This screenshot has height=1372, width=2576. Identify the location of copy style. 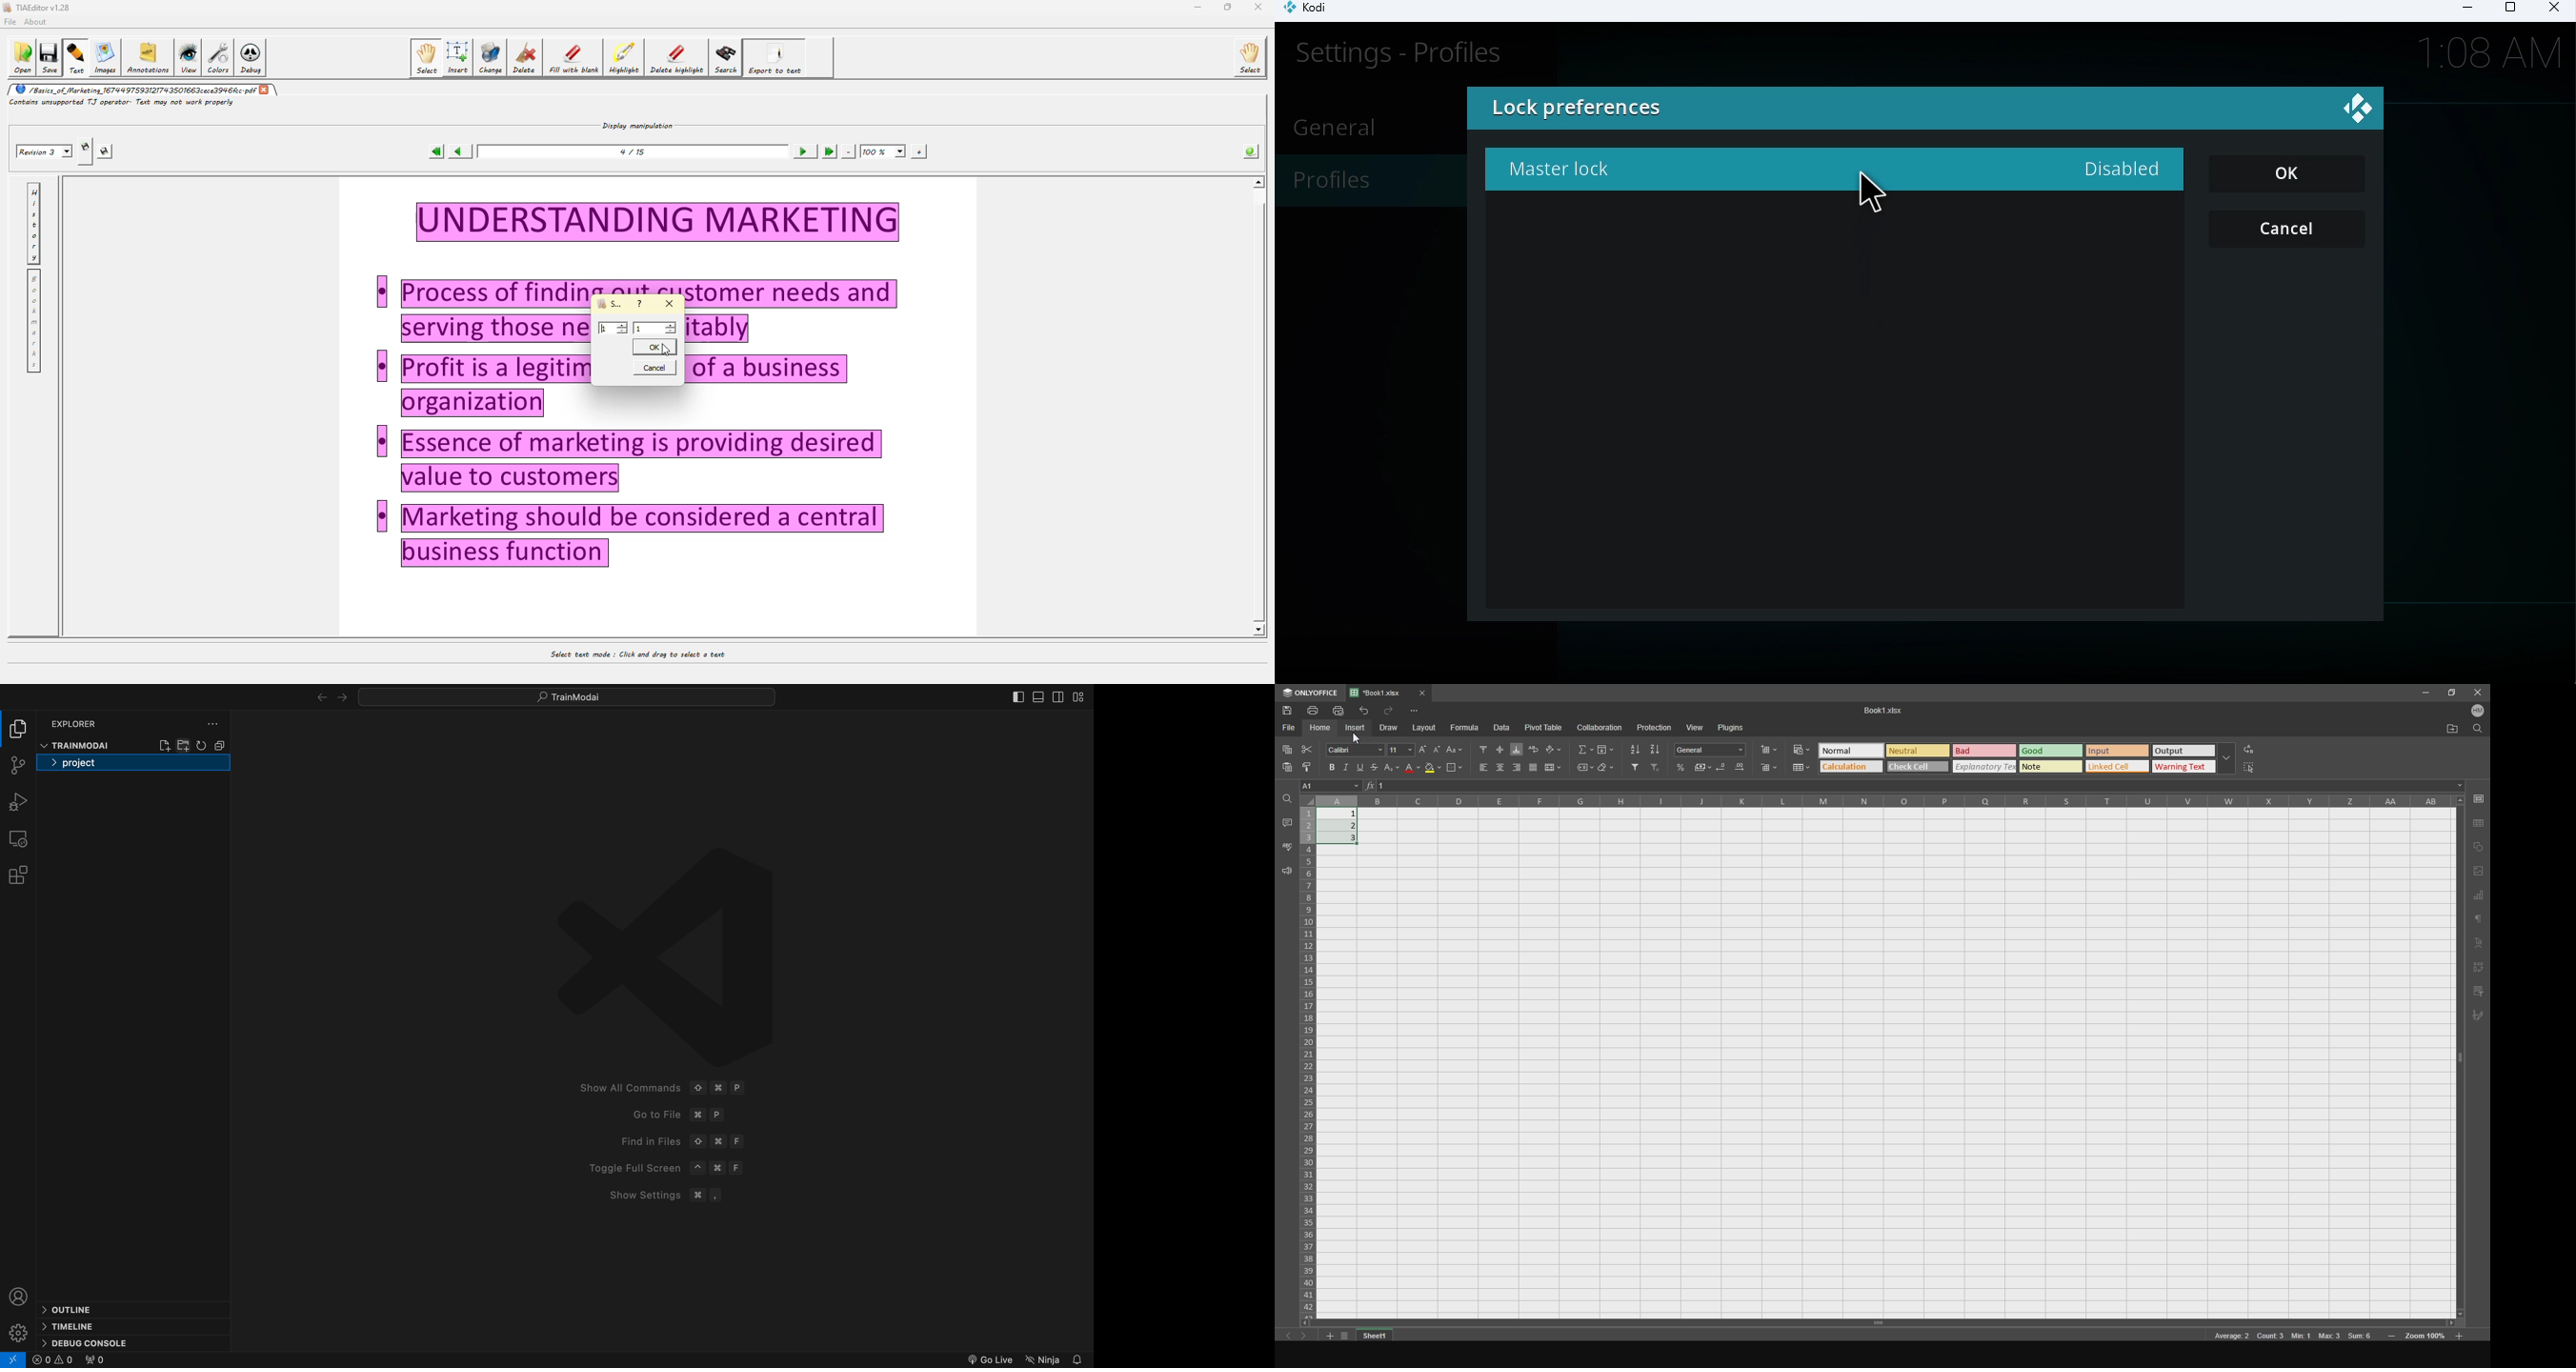
(1307, 767).